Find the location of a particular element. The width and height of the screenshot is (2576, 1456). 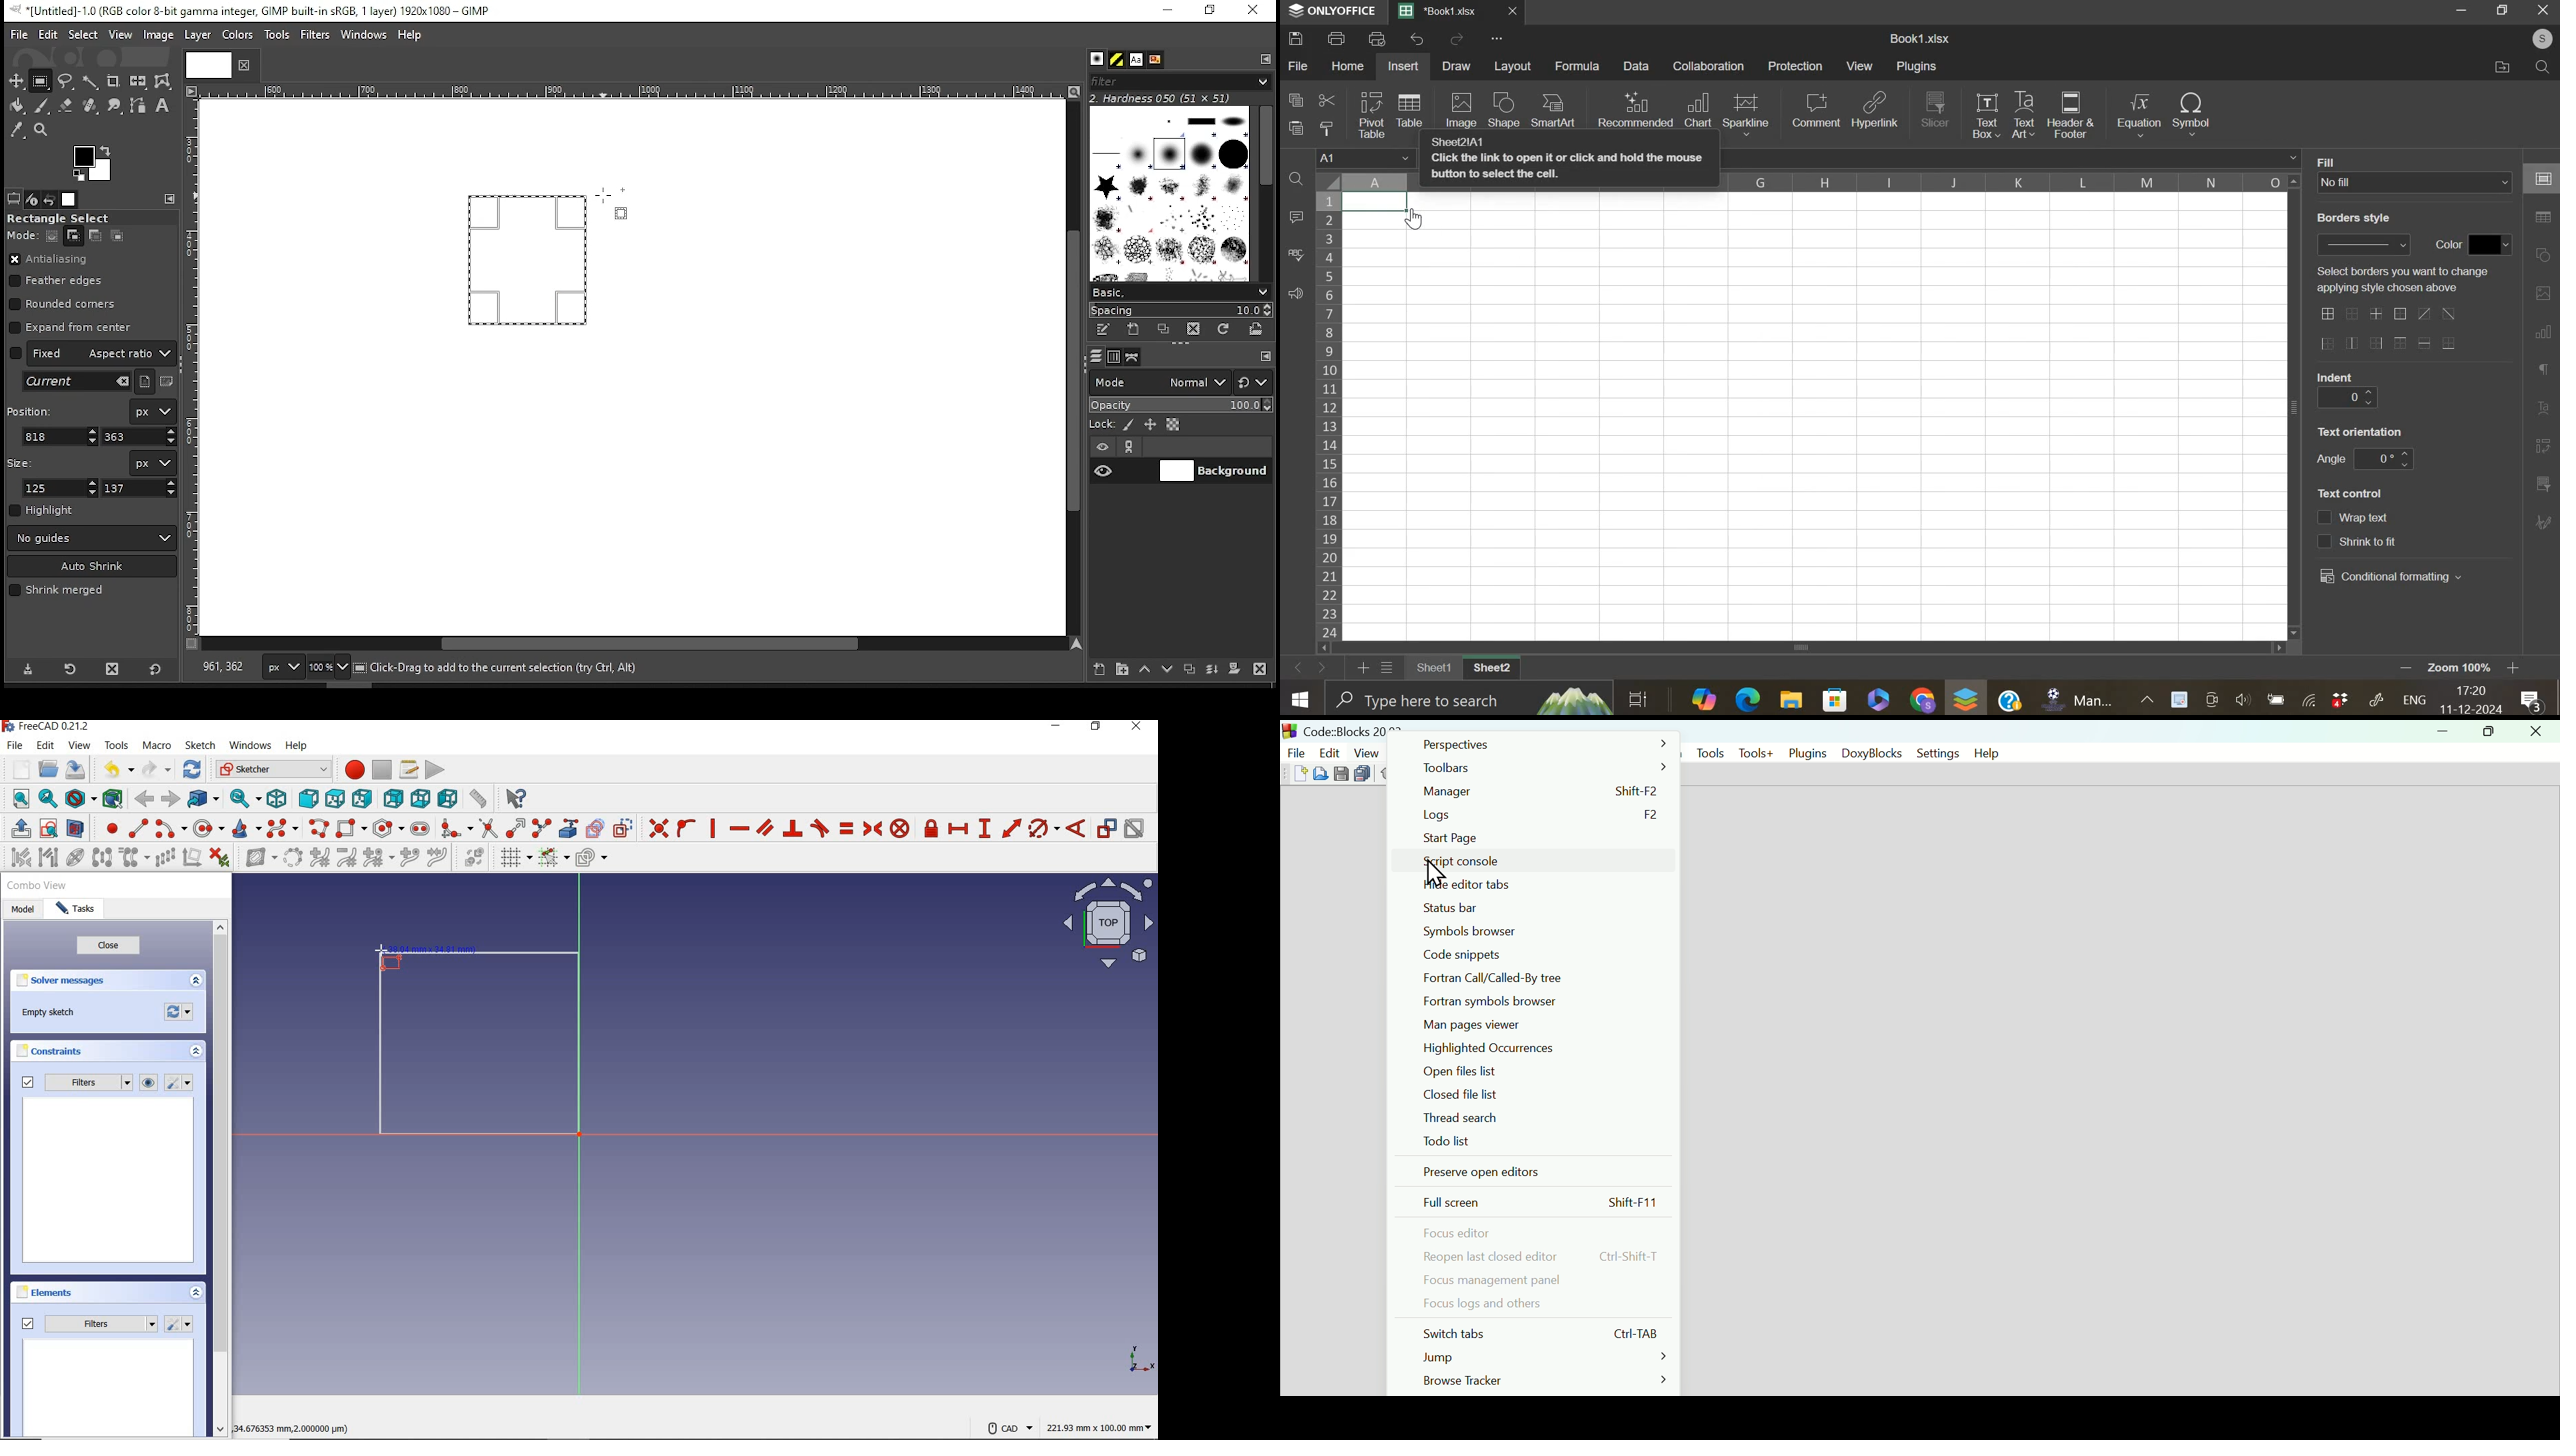

spelling is located at coordinates (1295, 255).